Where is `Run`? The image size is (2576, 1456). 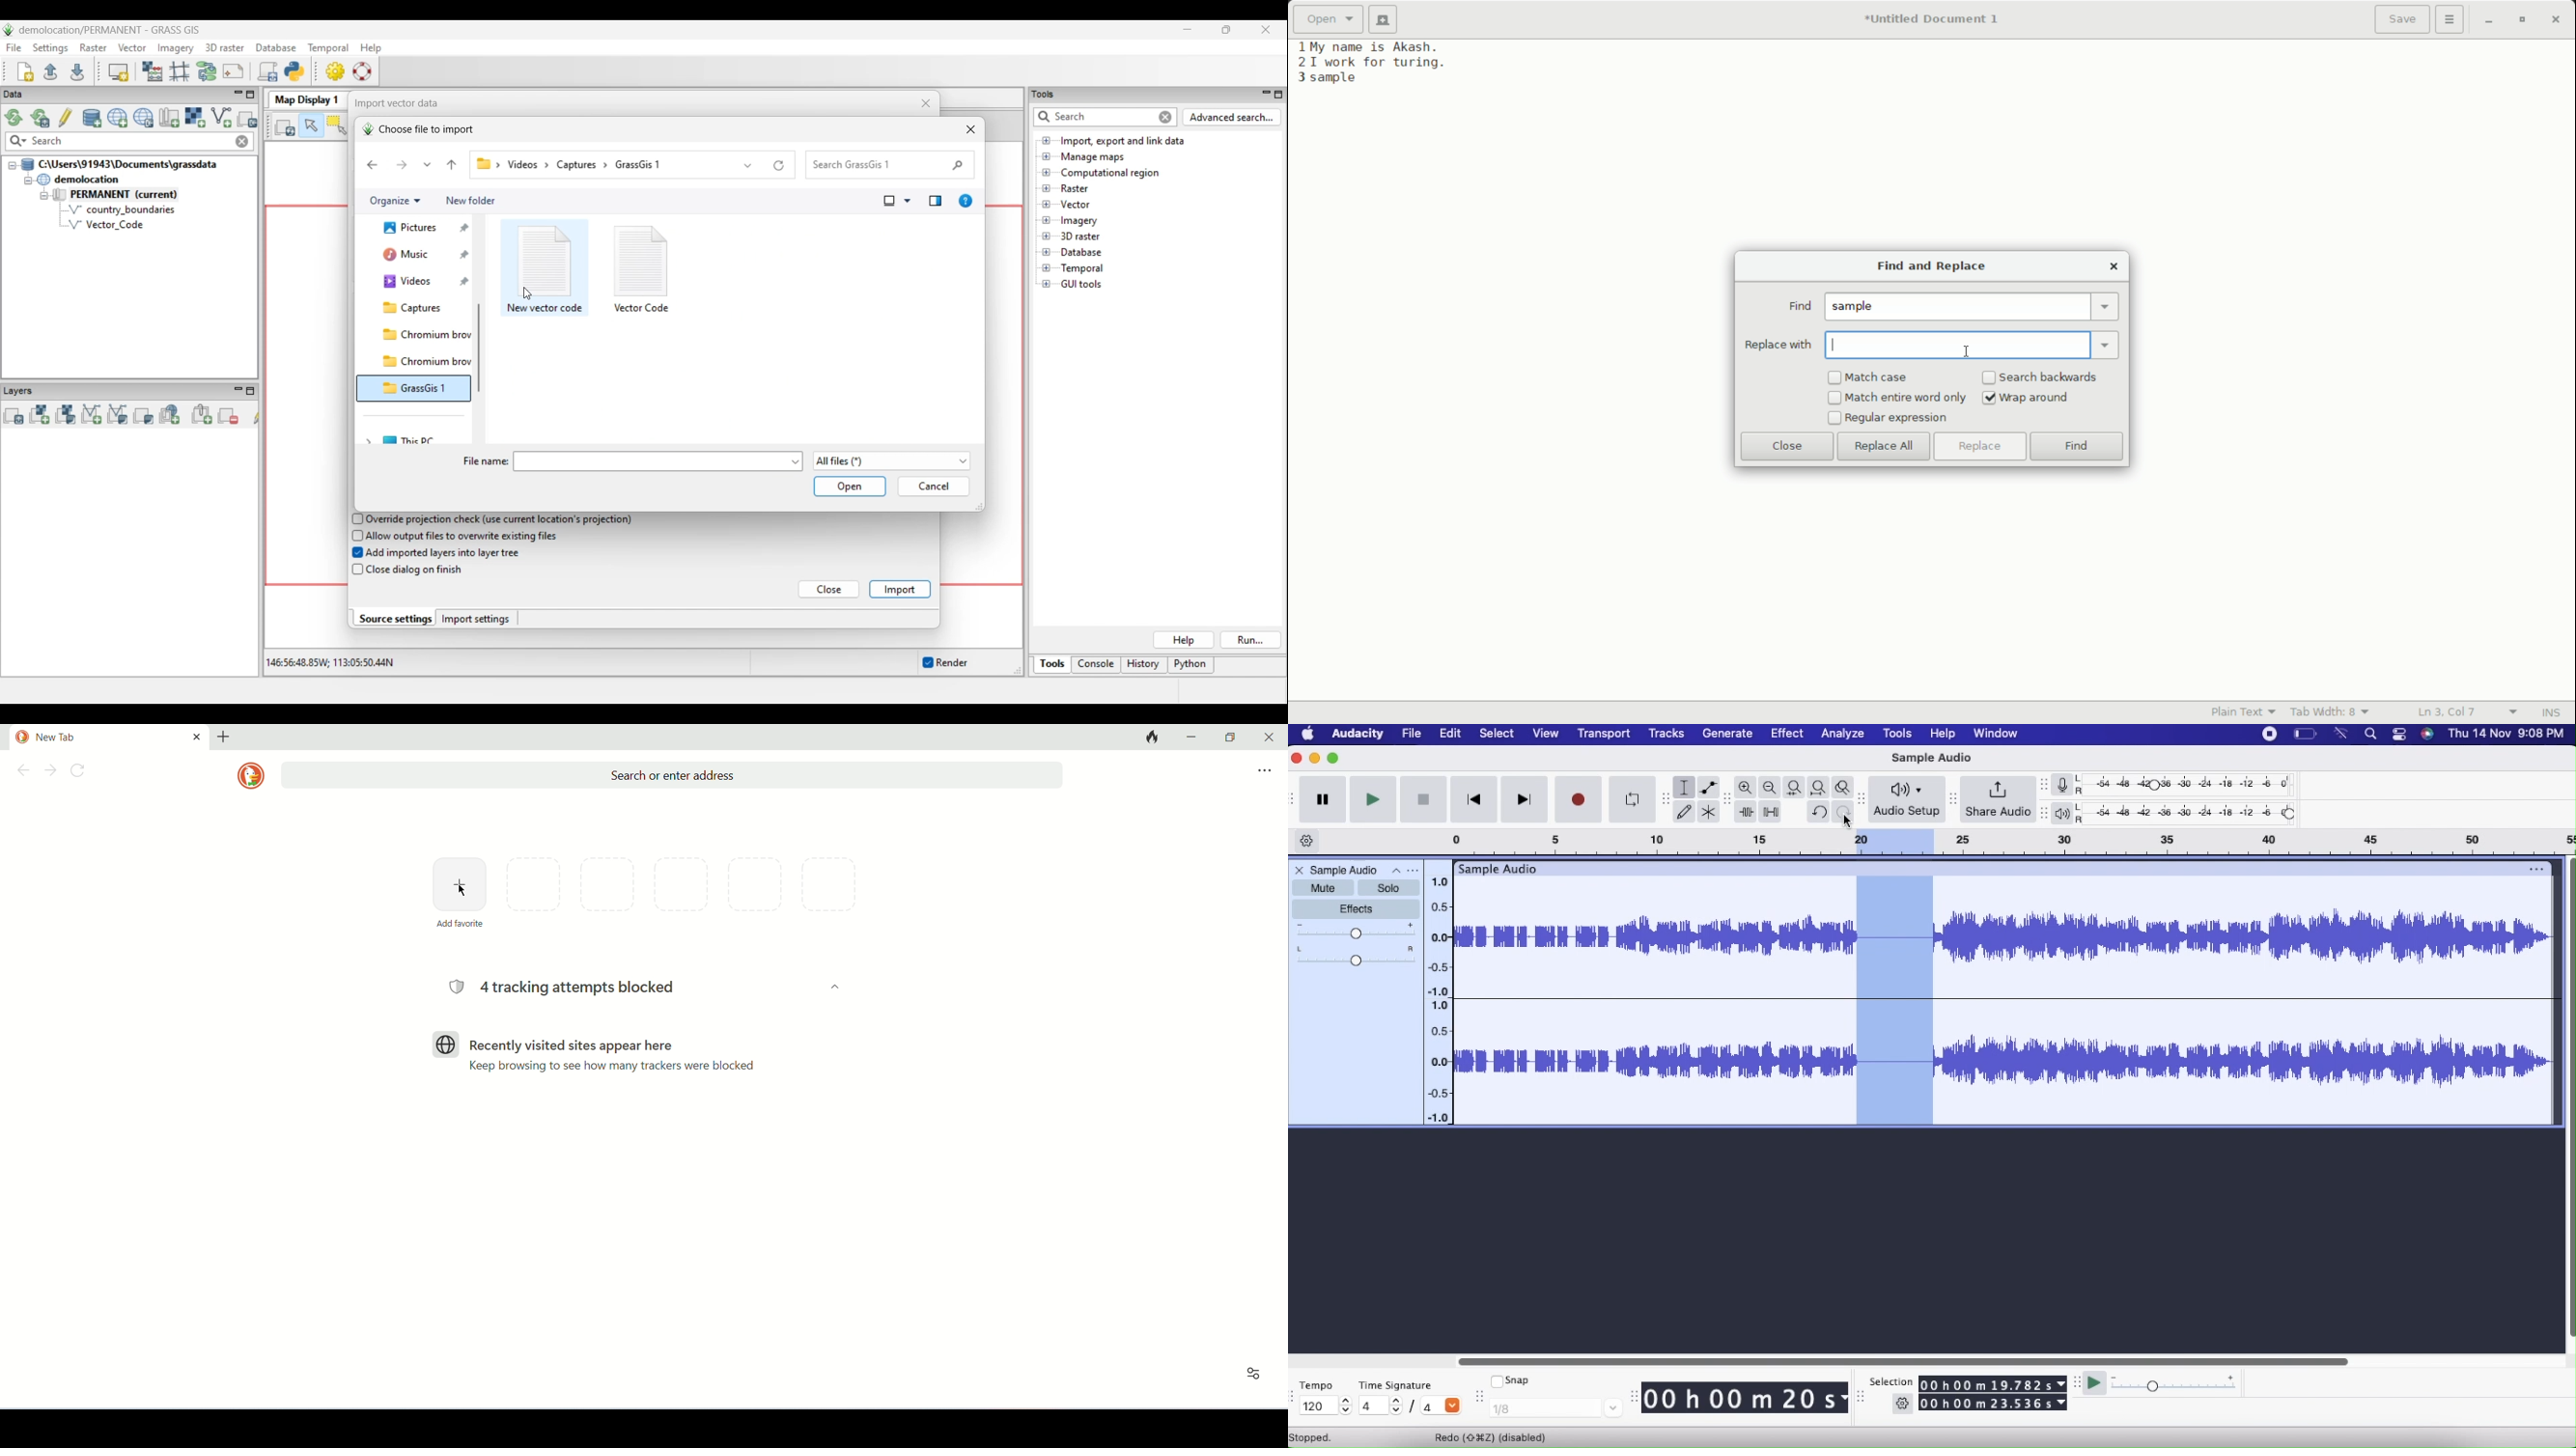
Run is located at coordinates (1252, 640).